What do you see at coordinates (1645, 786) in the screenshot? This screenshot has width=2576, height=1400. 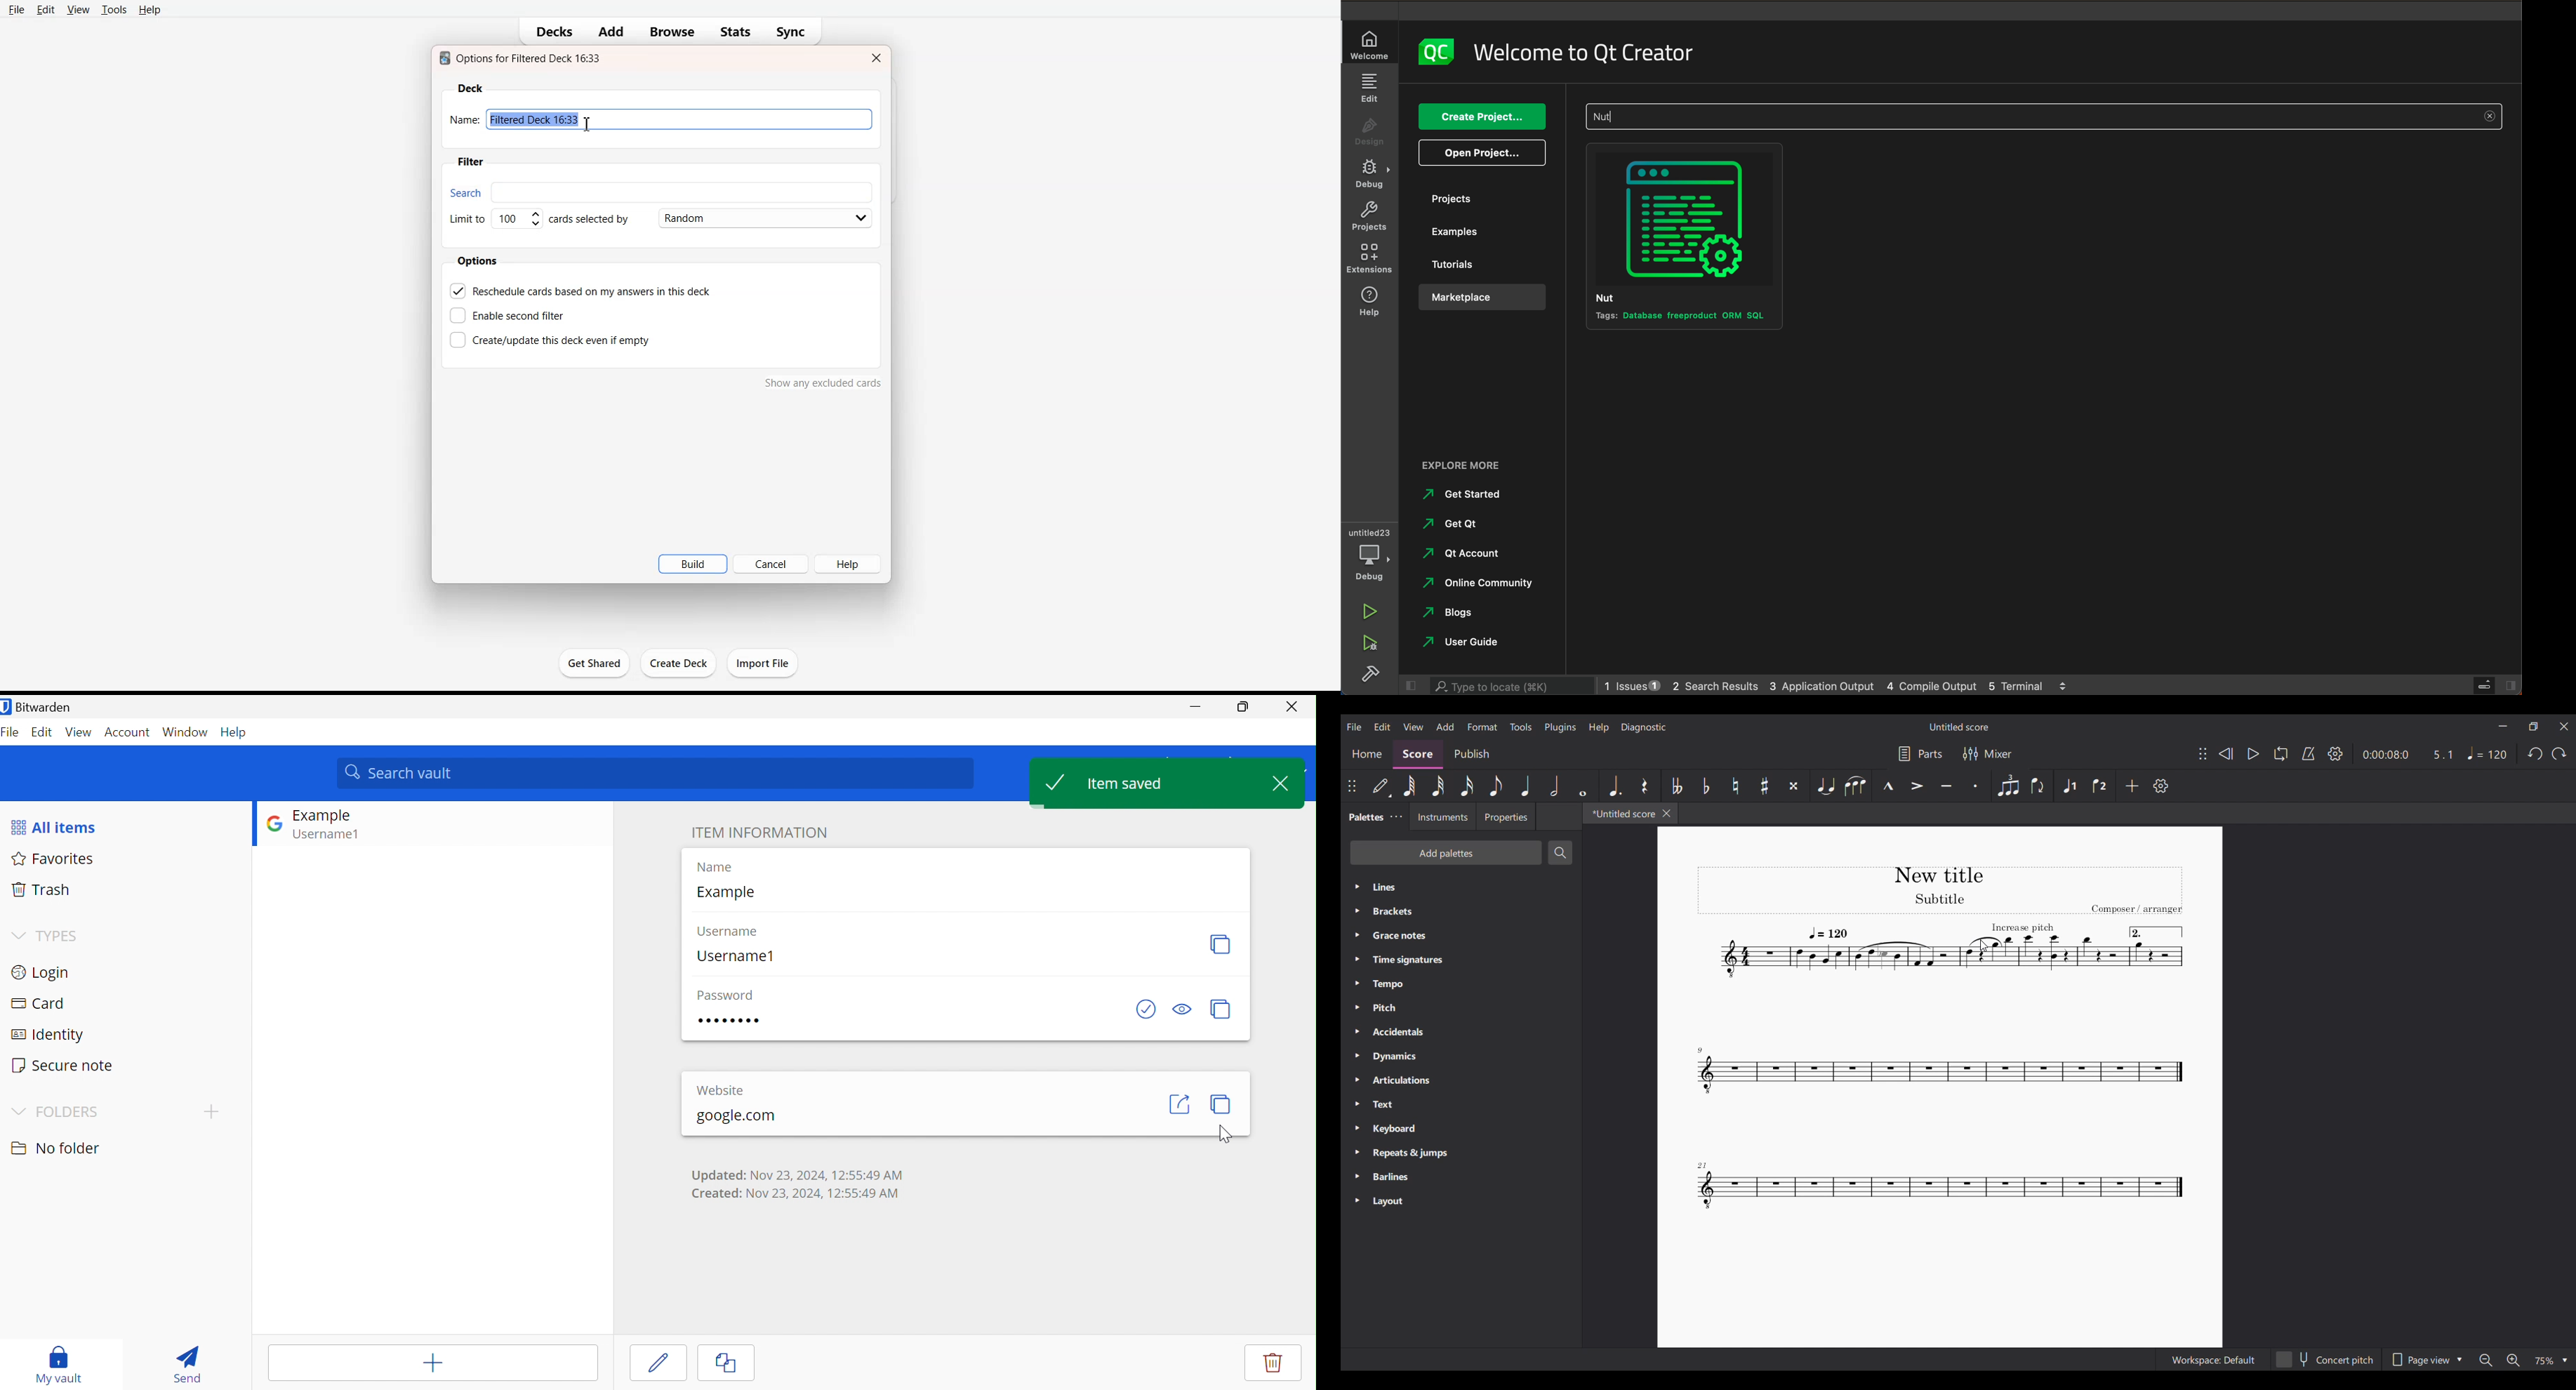 I see `Rest` at bounding box center [1645, 786].